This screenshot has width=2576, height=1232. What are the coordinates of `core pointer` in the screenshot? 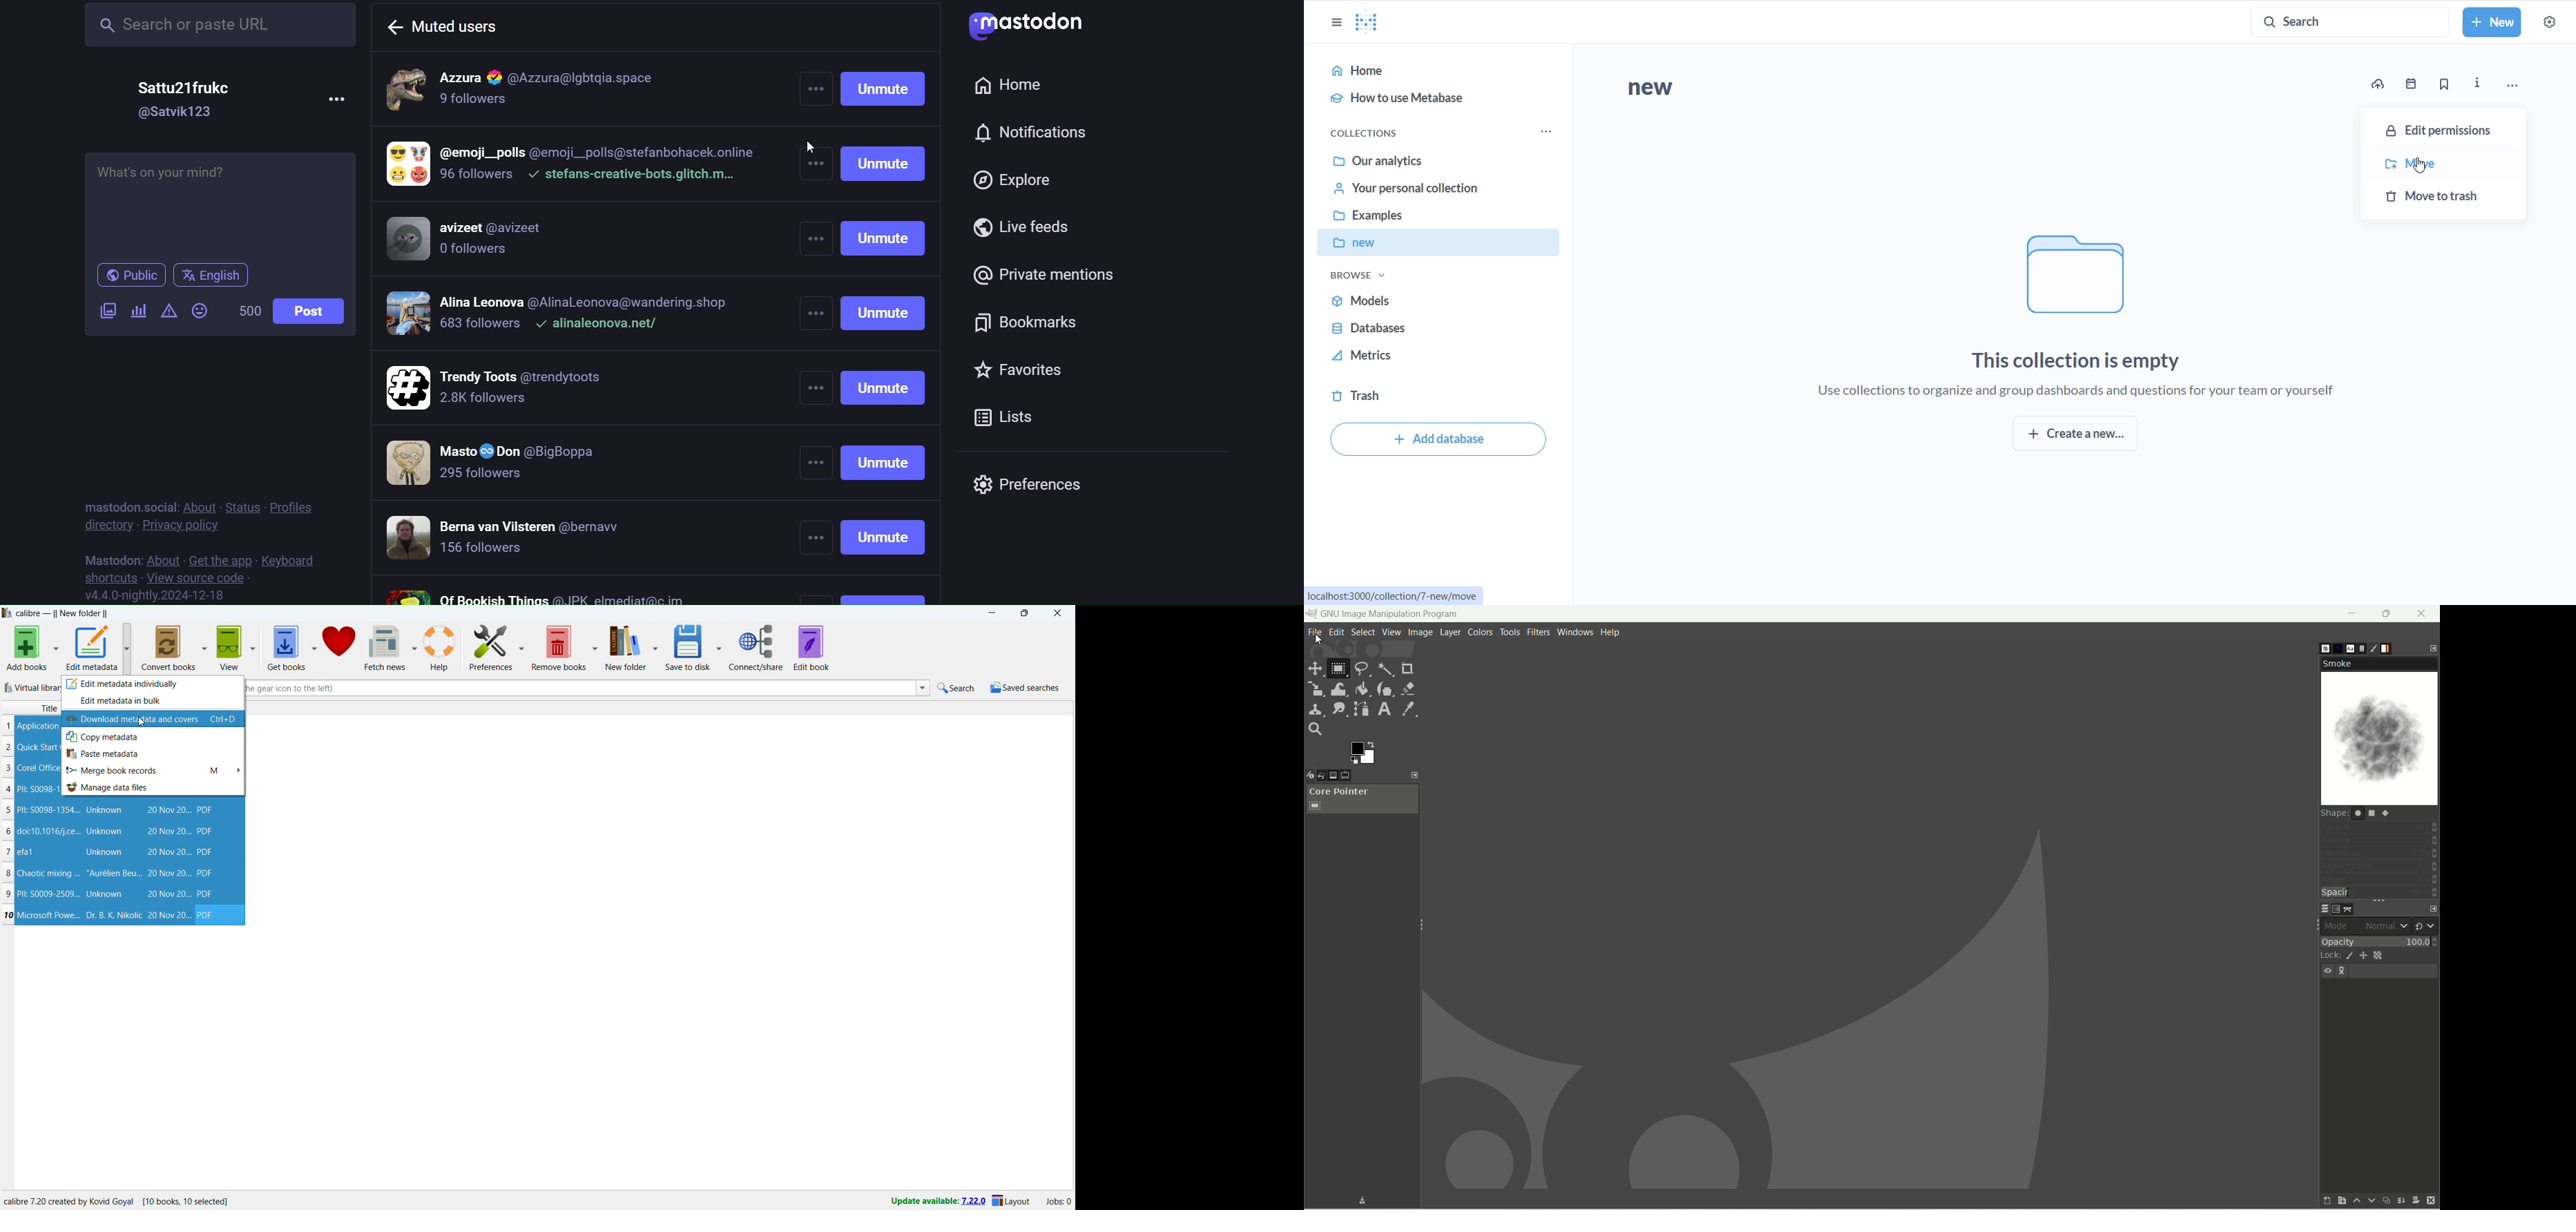 It's located at (1364, 799).